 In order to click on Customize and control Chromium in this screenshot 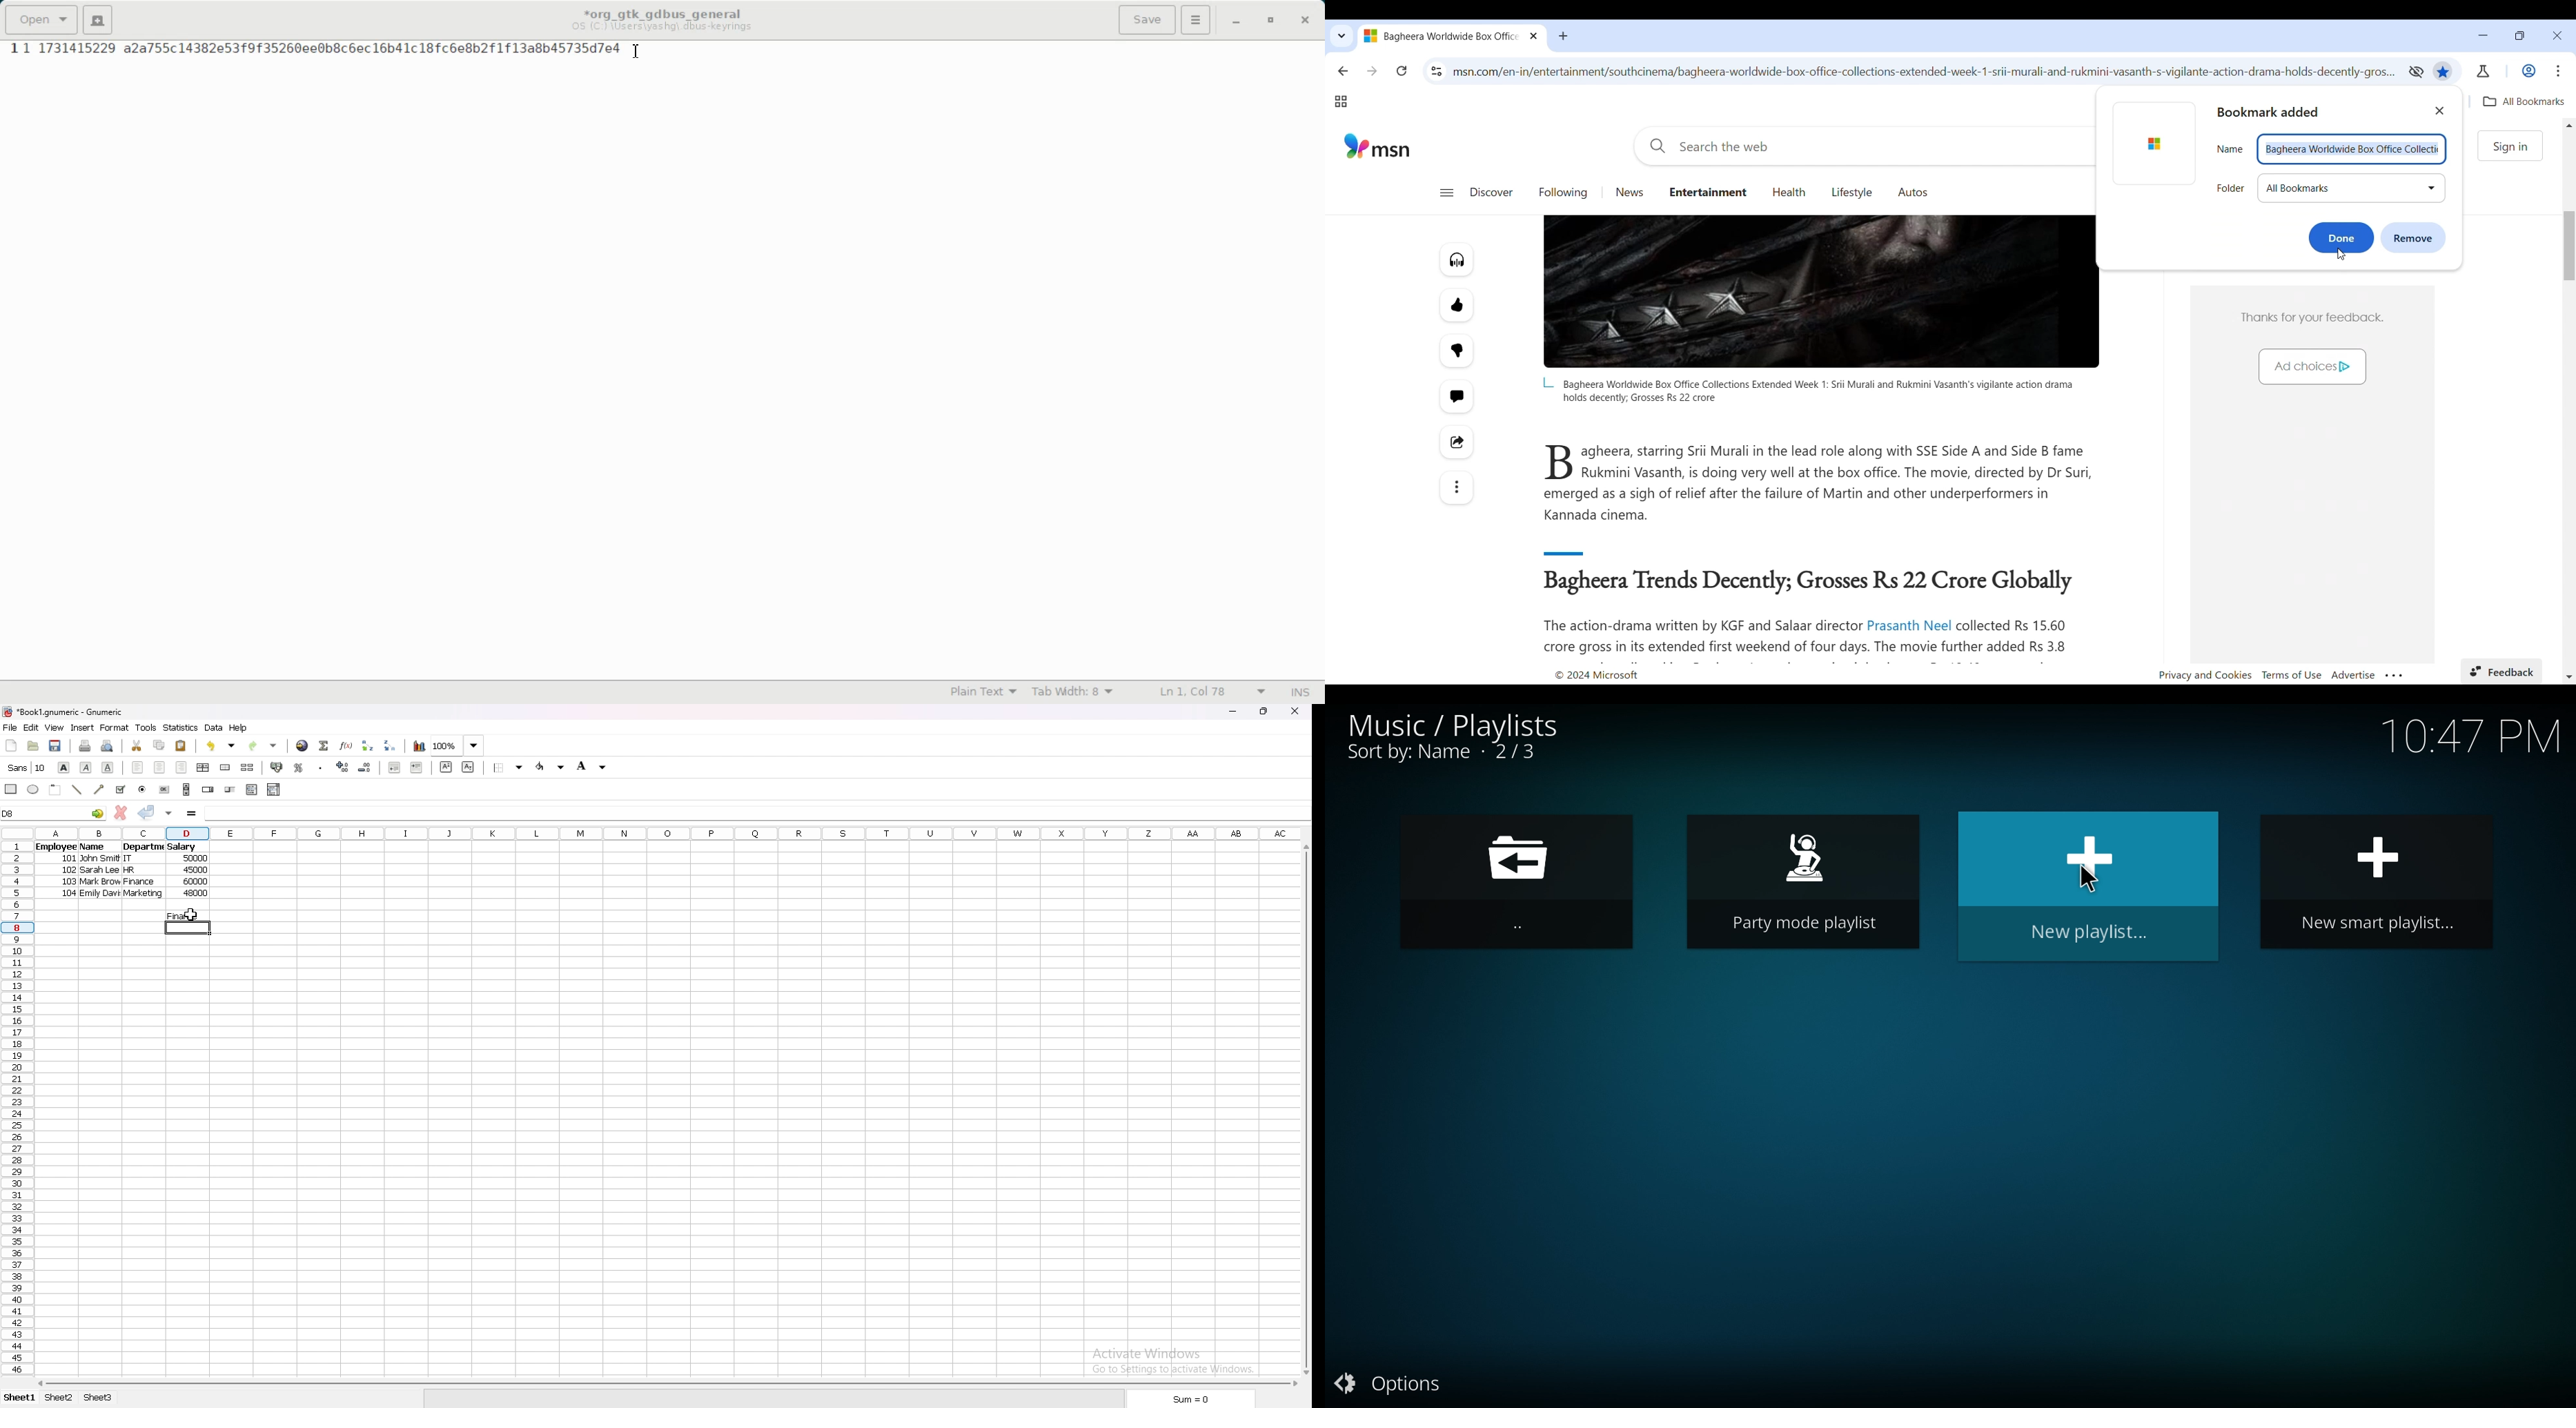, I will do `click(2559, 70)`.